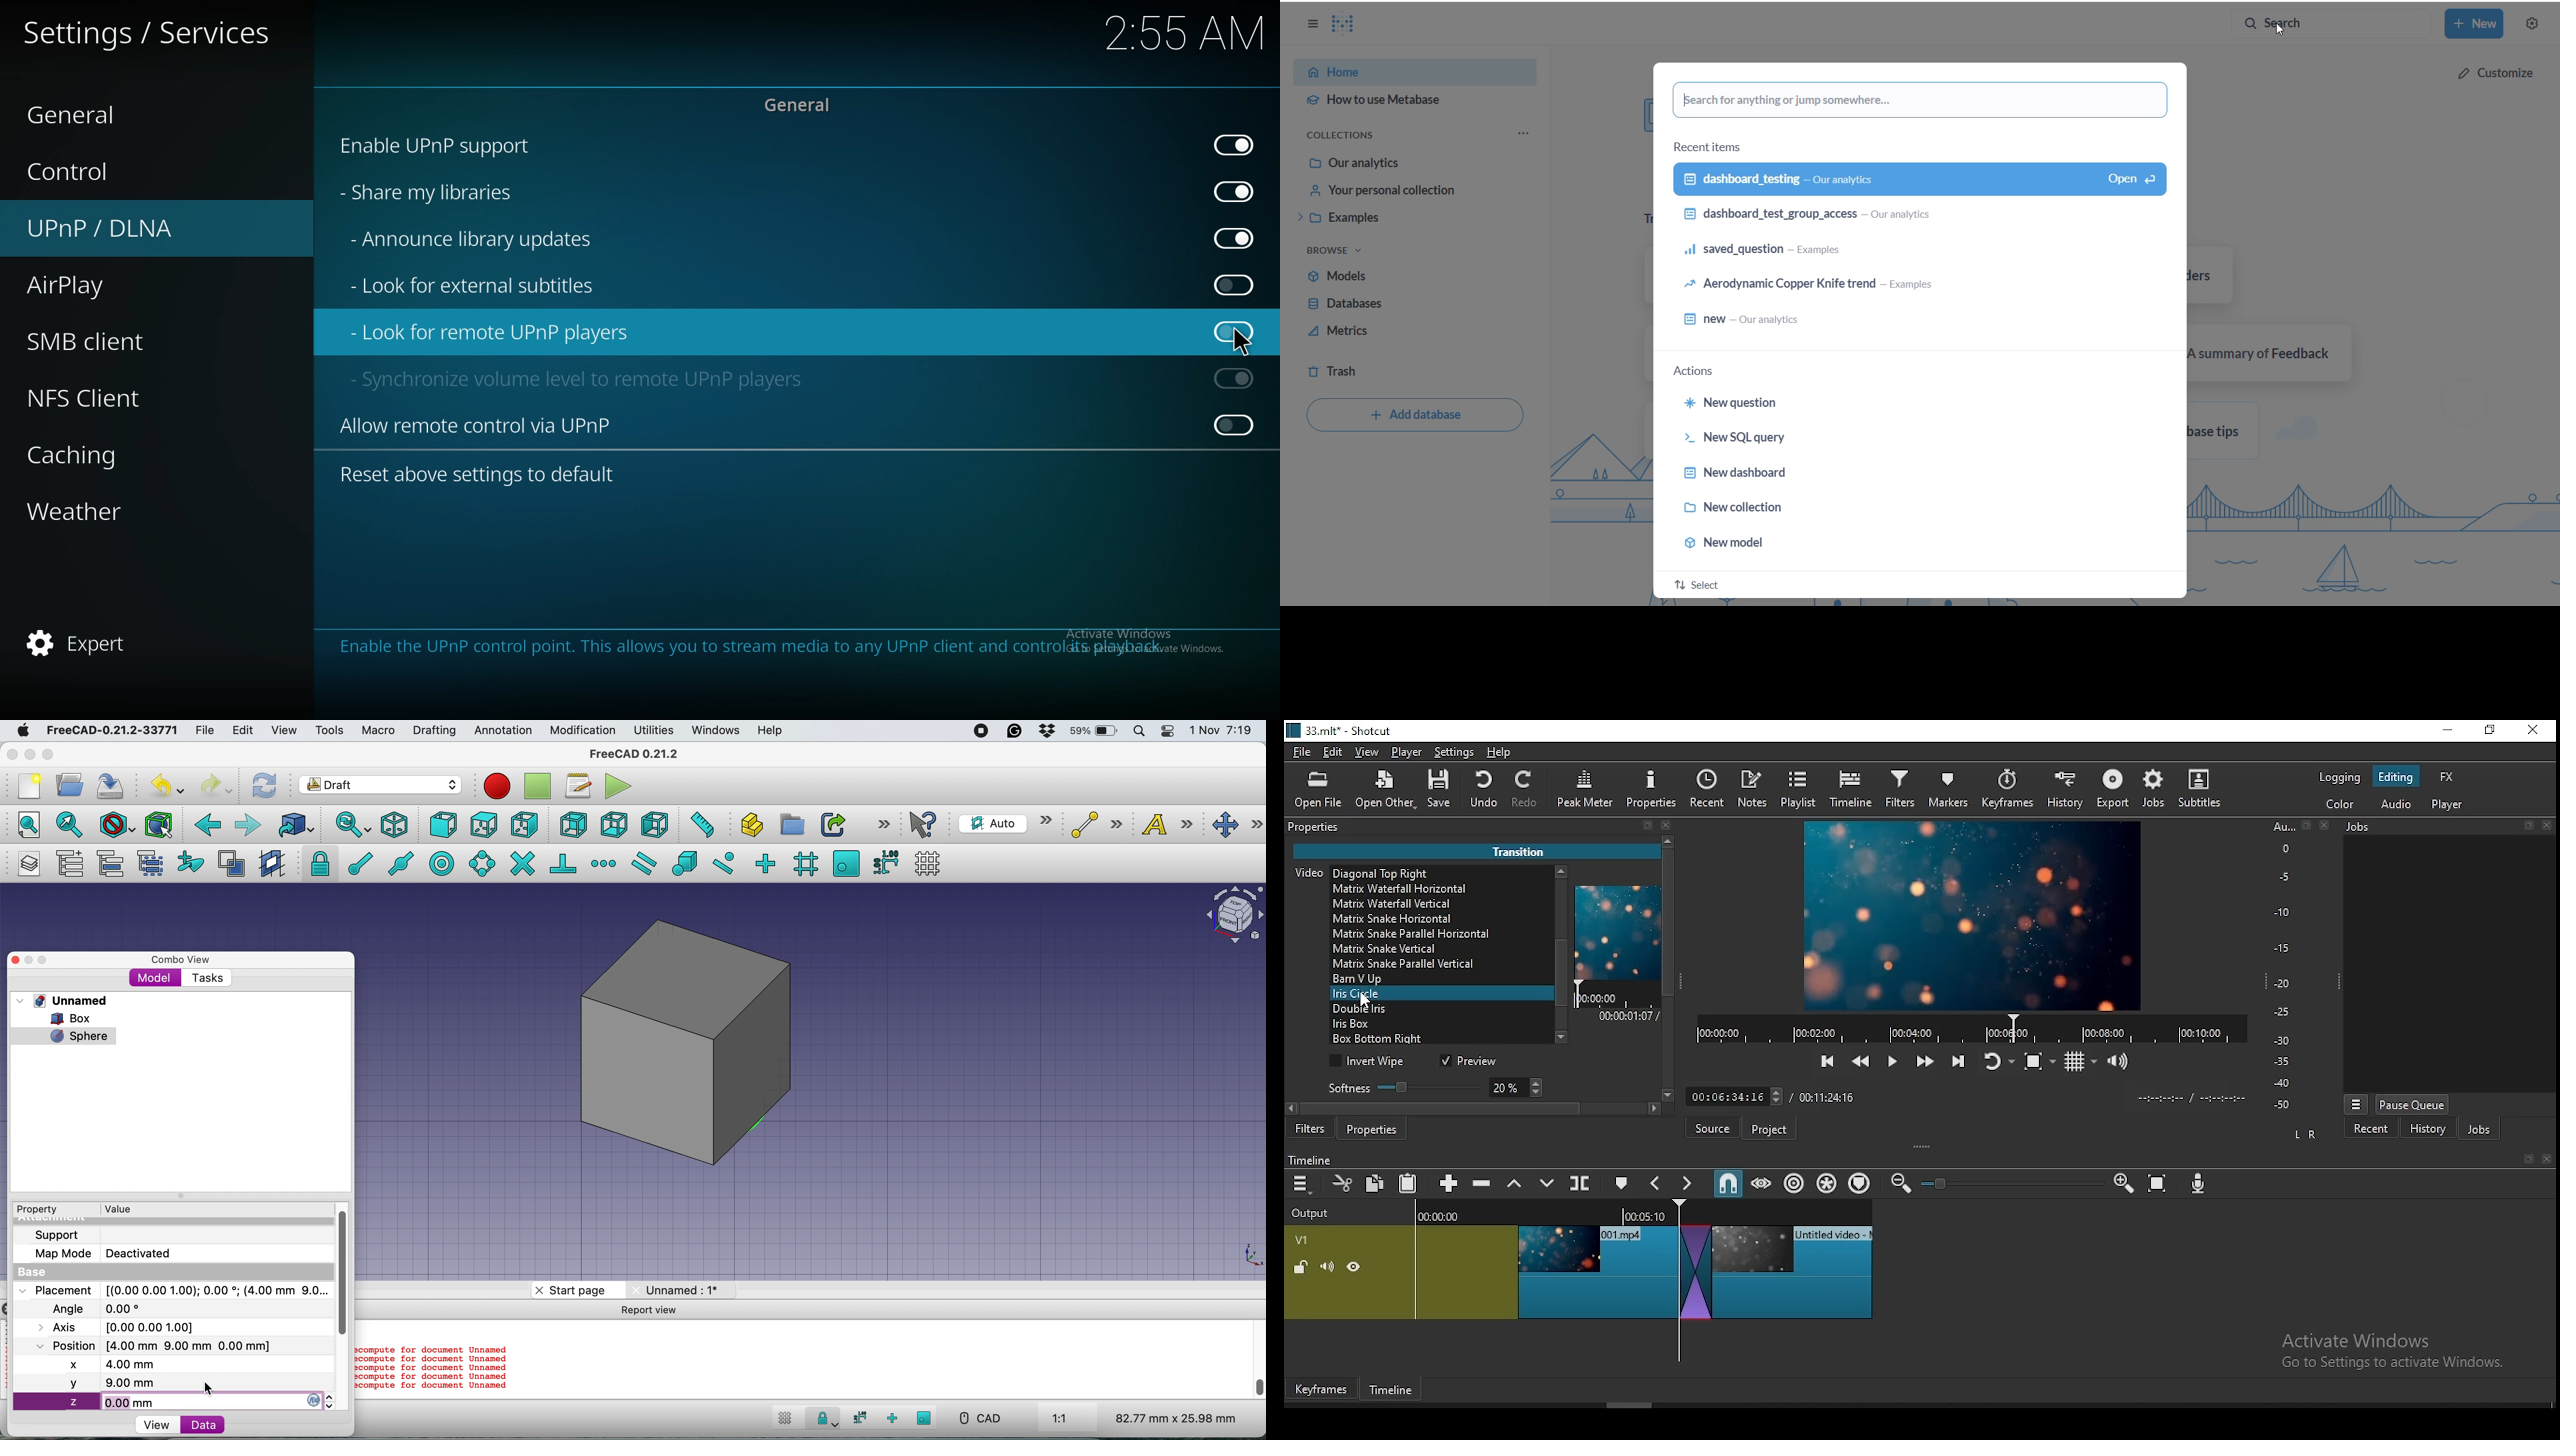 The image size is (2576, 1456). What do you see at coordinates (1235, 285) in the screenshot?
I see `off (Greyed out)` at bounding box center [1235, 285].